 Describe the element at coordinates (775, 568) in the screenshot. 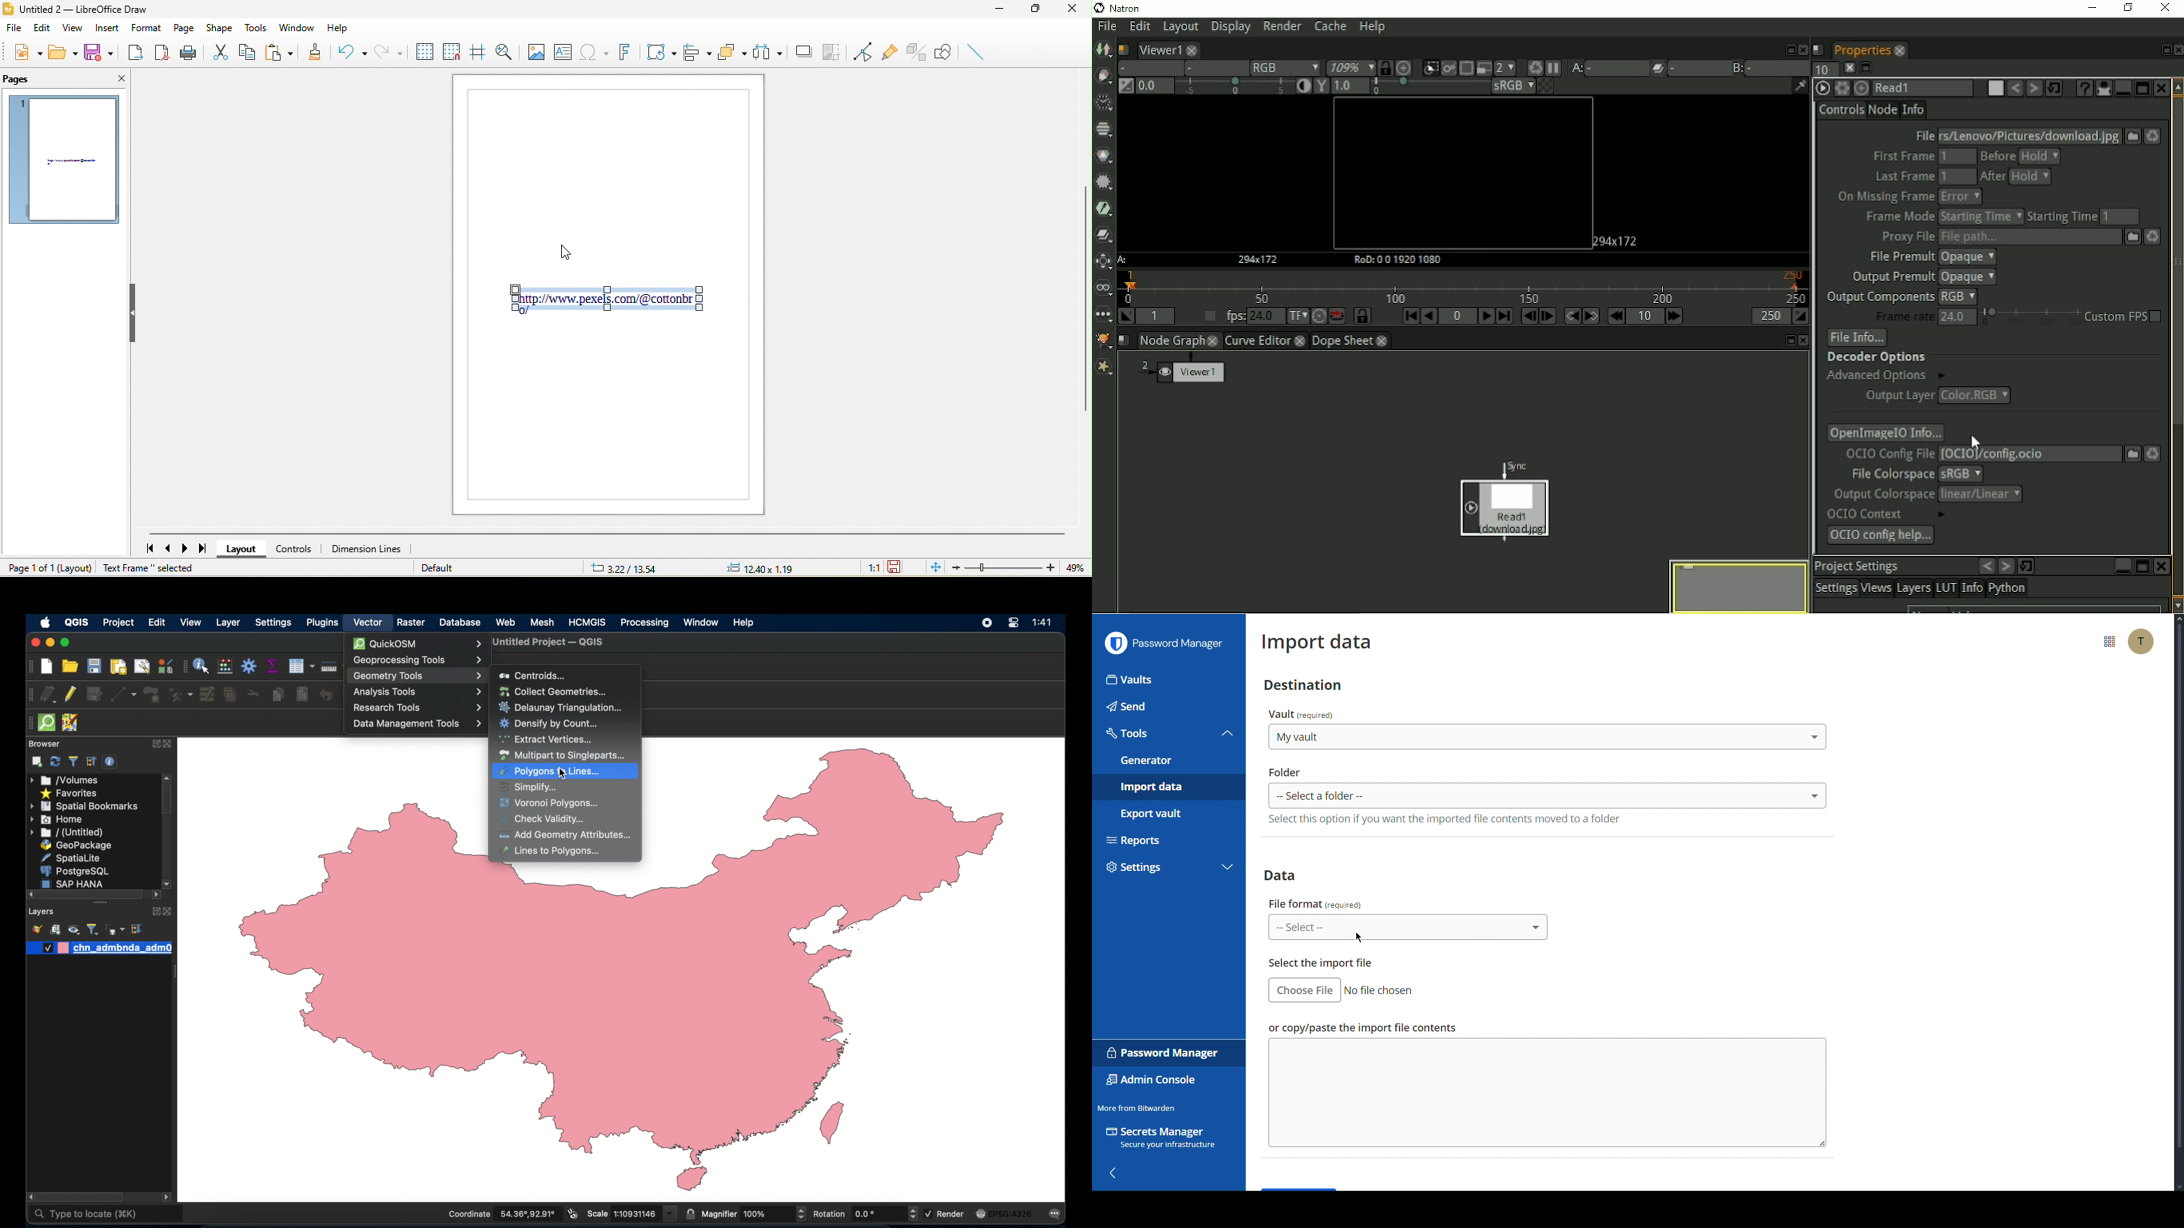

I see `12.40x1.19` at that location.